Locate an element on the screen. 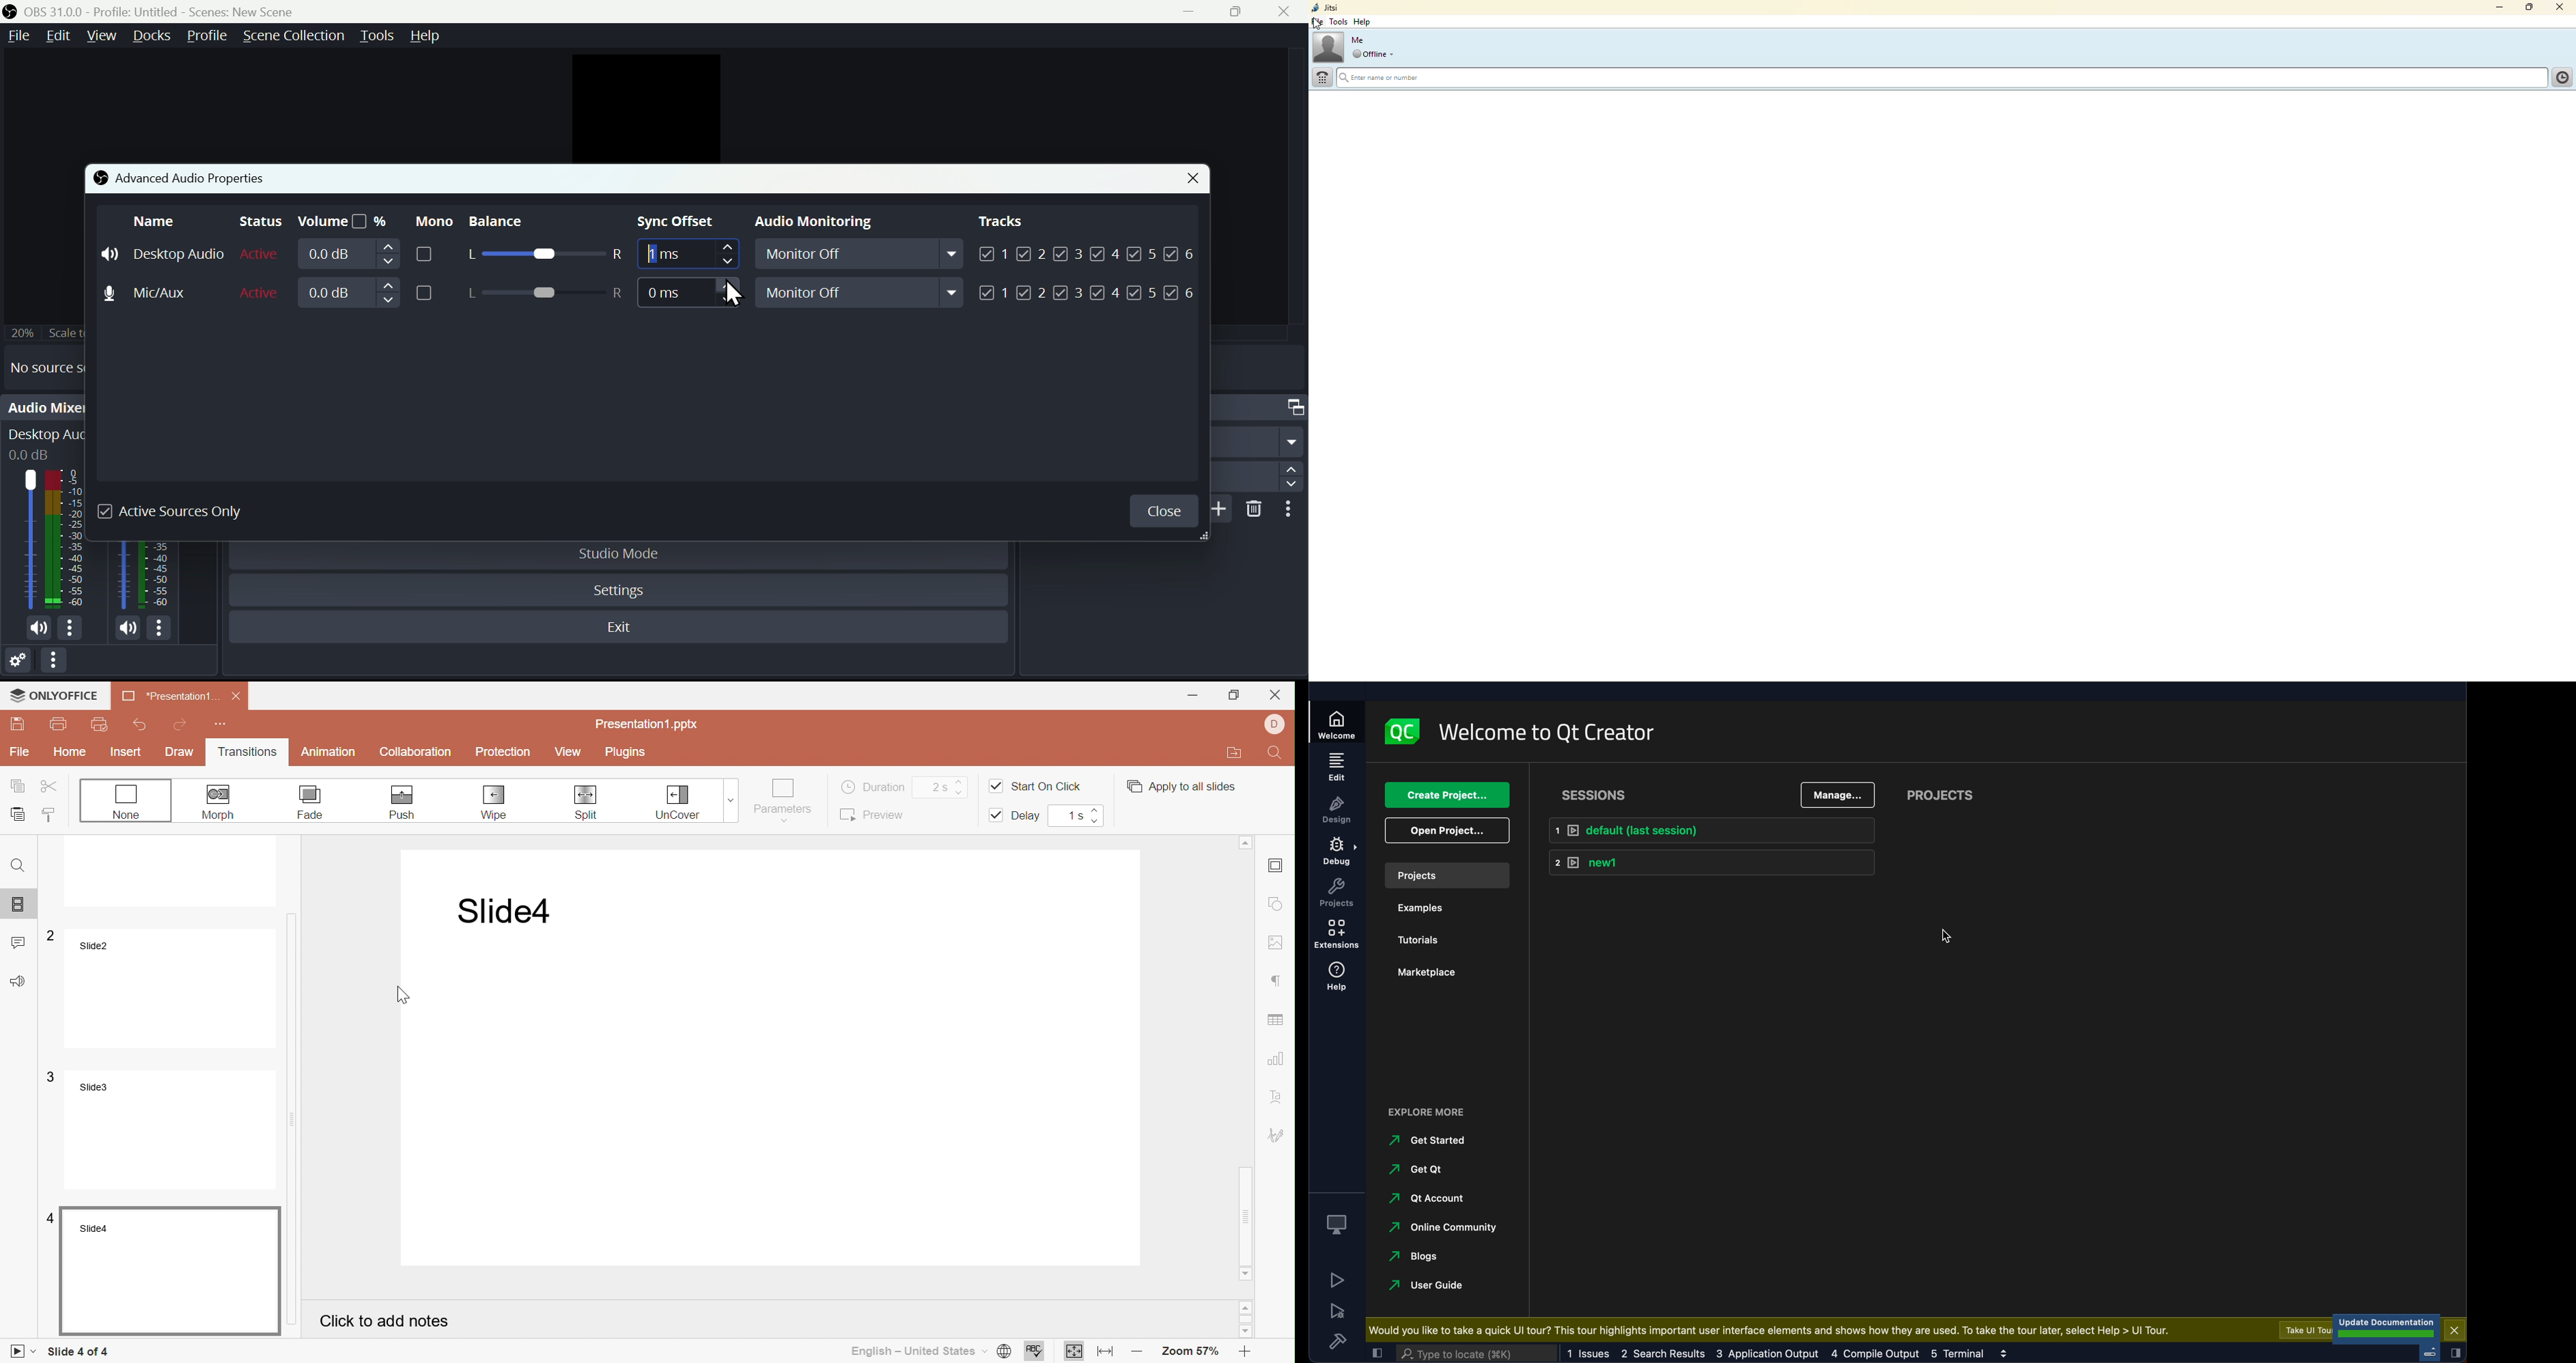 The width and height of the screenshot is (2576, 1372). Apply to all slides is located at coordinates (1181, 786).